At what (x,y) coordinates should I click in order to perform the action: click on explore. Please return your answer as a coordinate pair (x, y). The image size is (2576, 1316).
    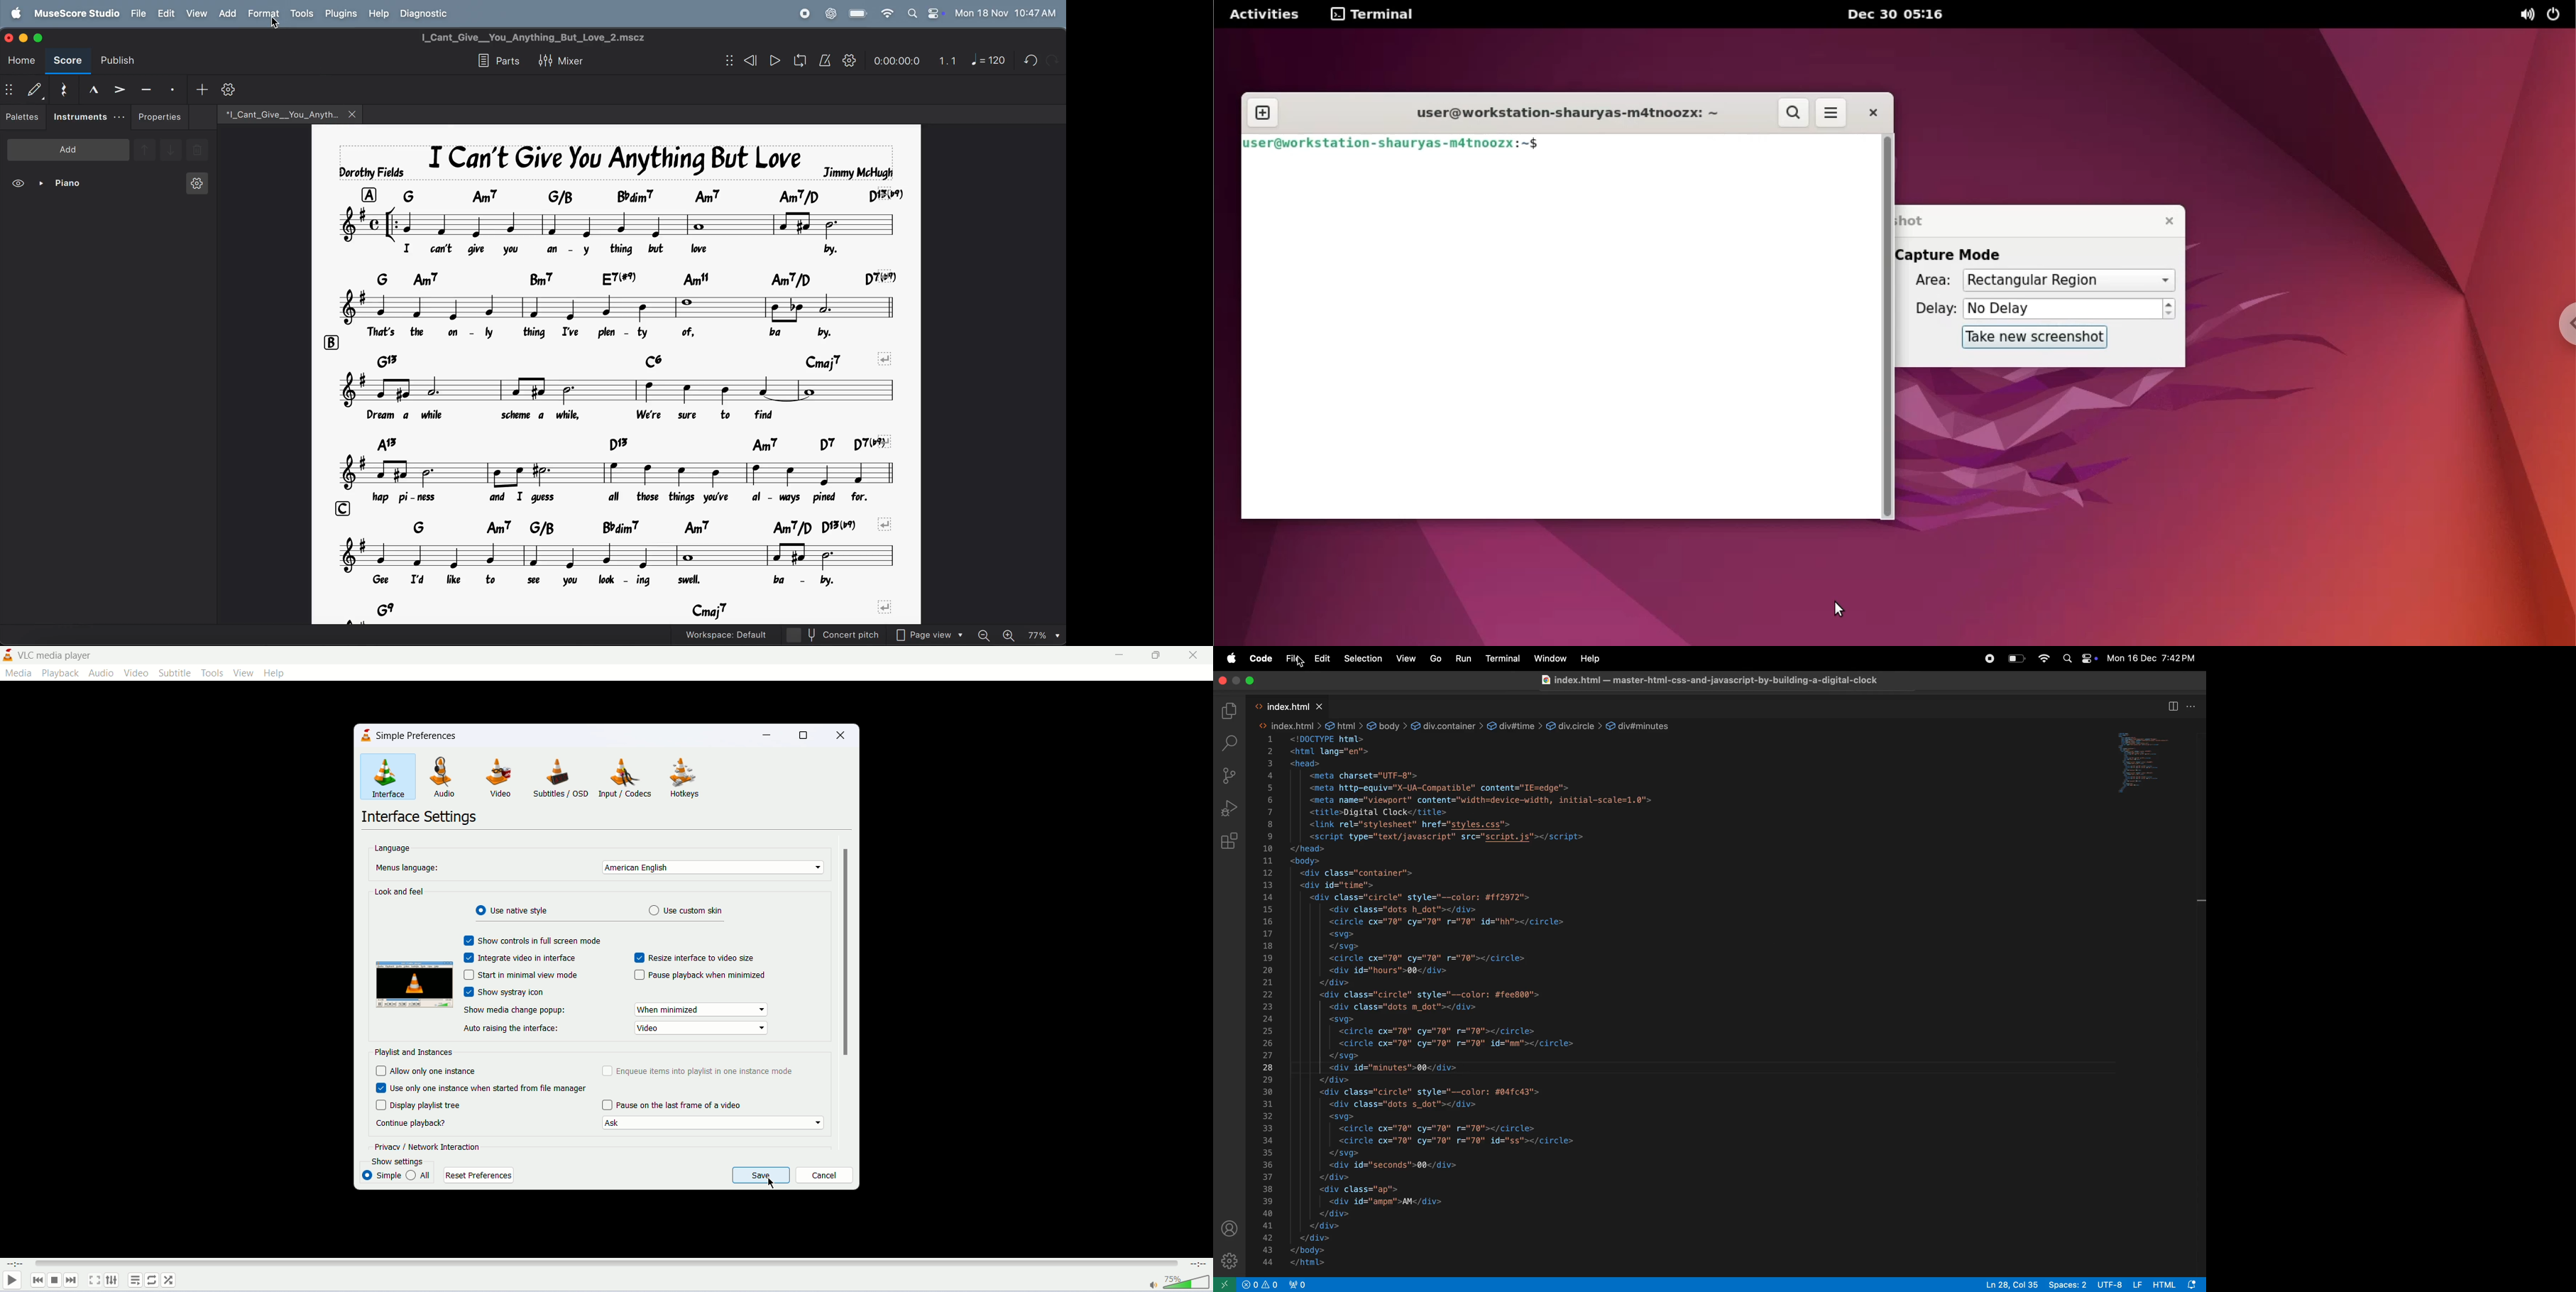
    Looking at the image, I should click on (1229, 711).